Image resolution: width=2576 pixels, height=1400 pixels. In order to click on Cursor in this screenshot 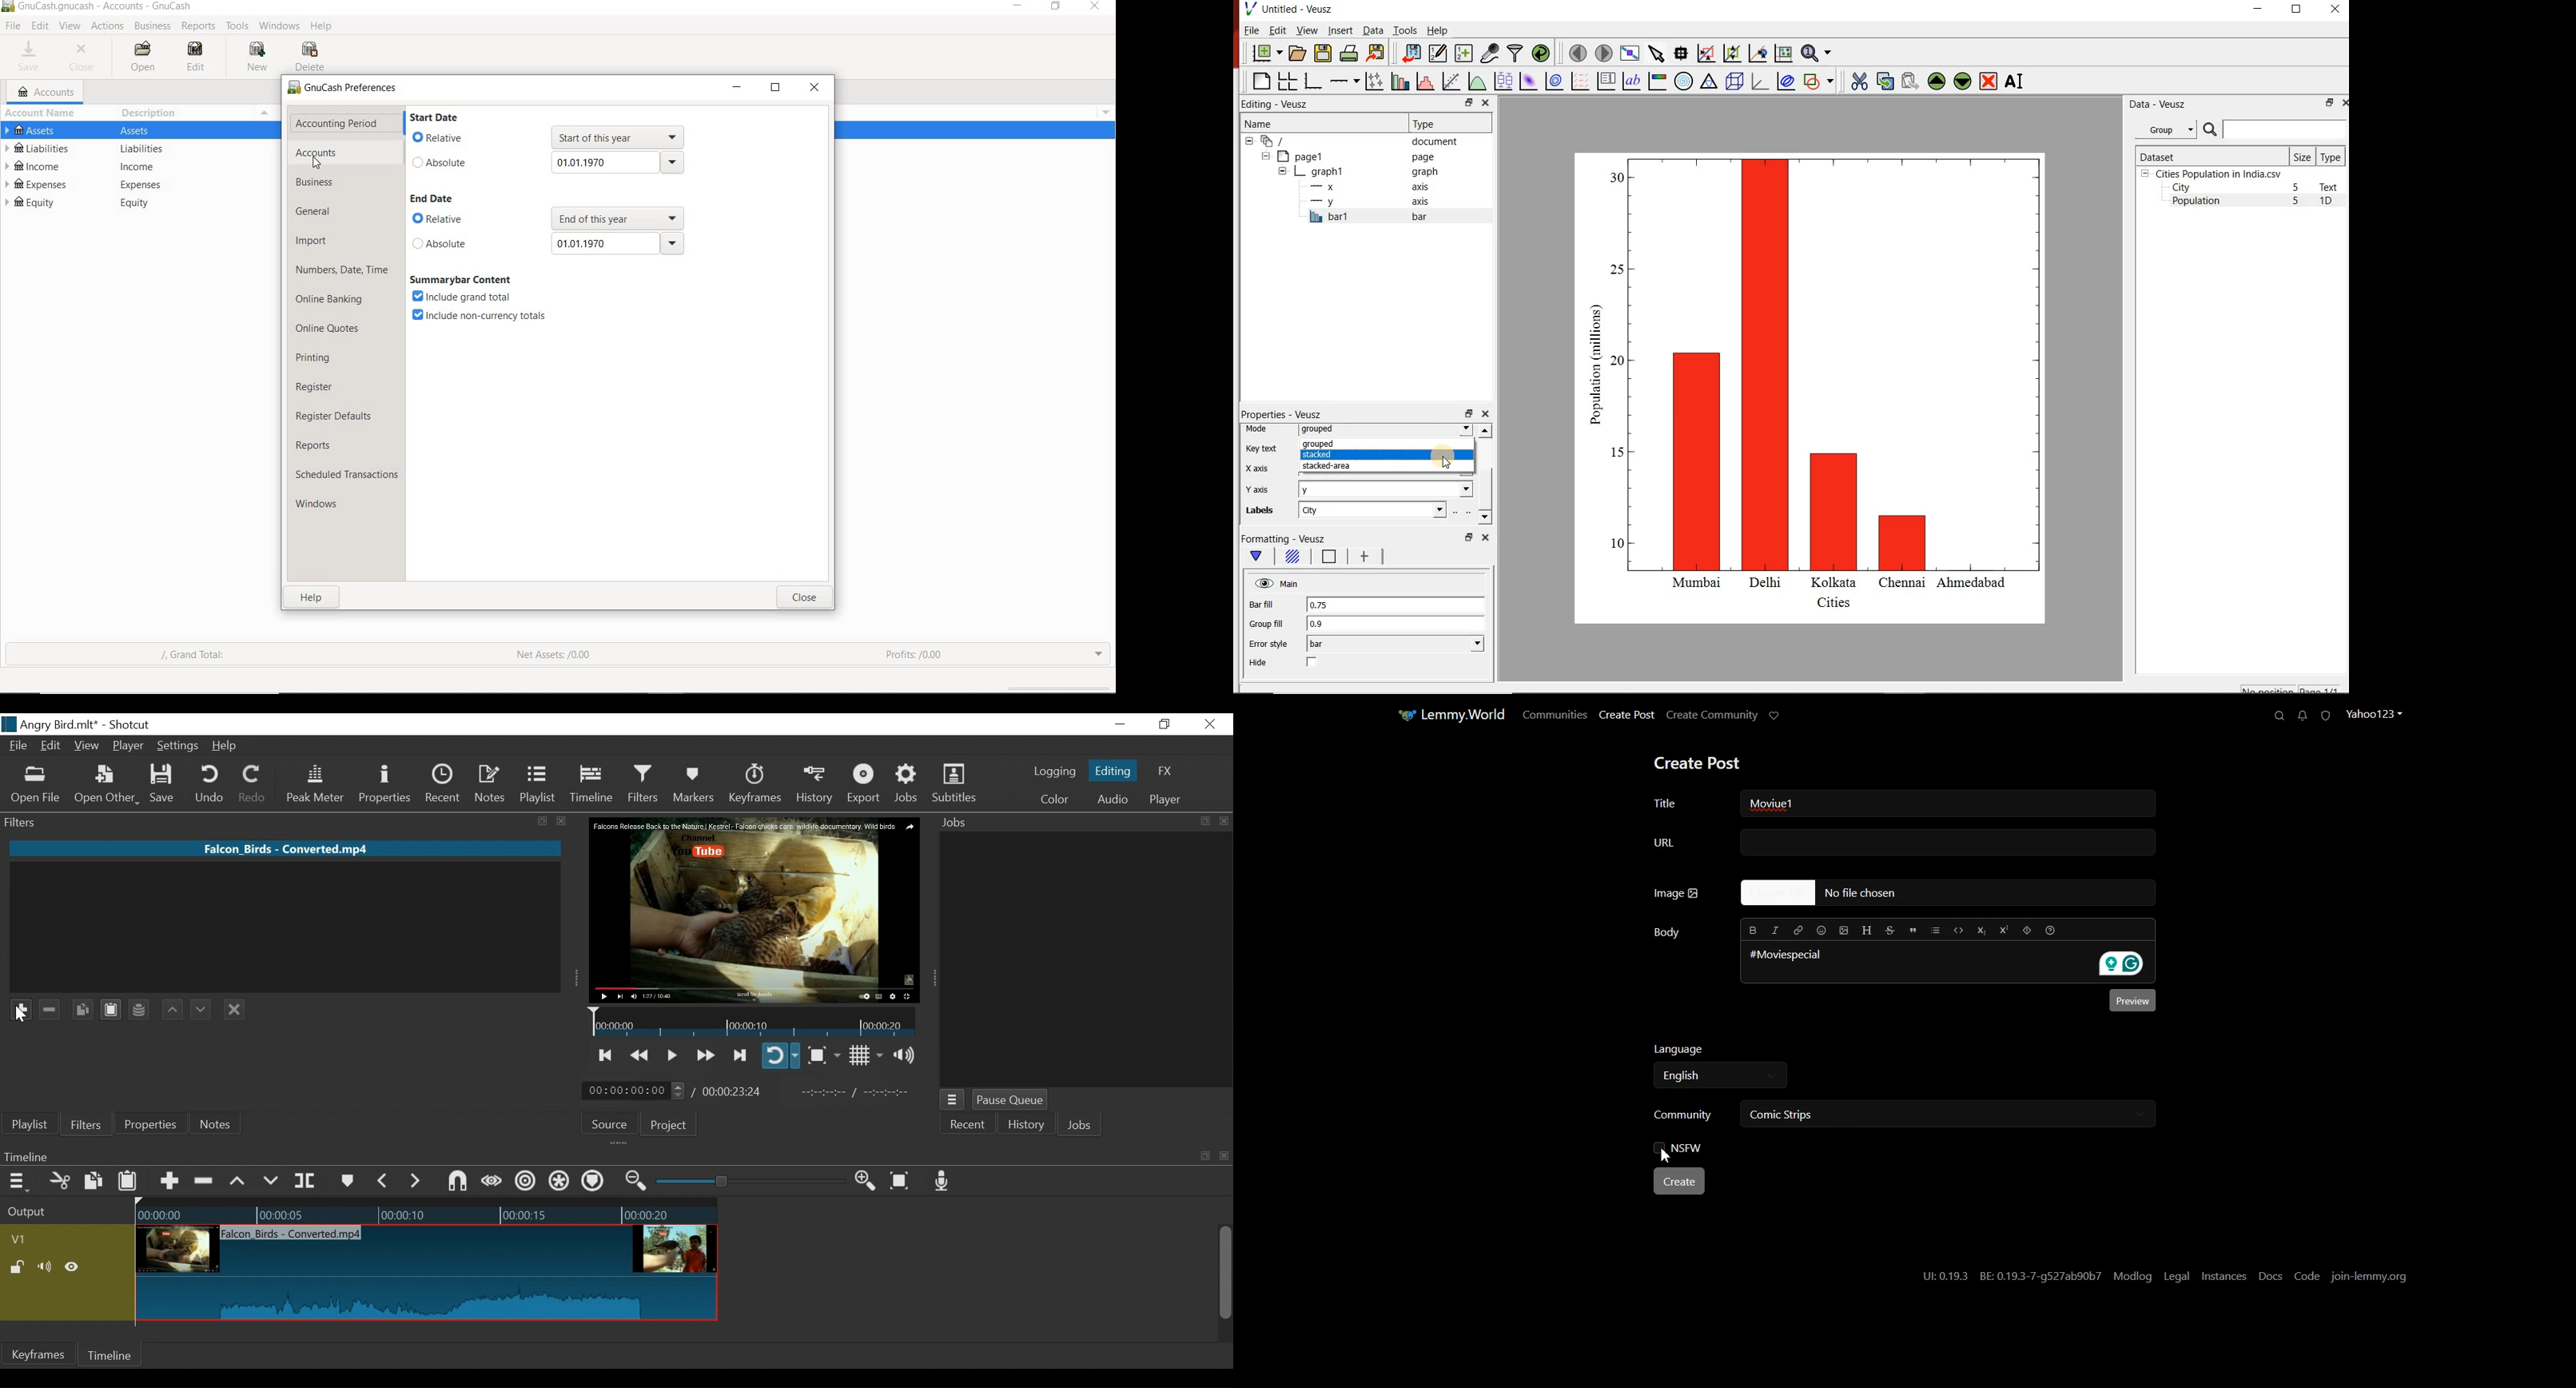, I will do `click(318, 165)`.